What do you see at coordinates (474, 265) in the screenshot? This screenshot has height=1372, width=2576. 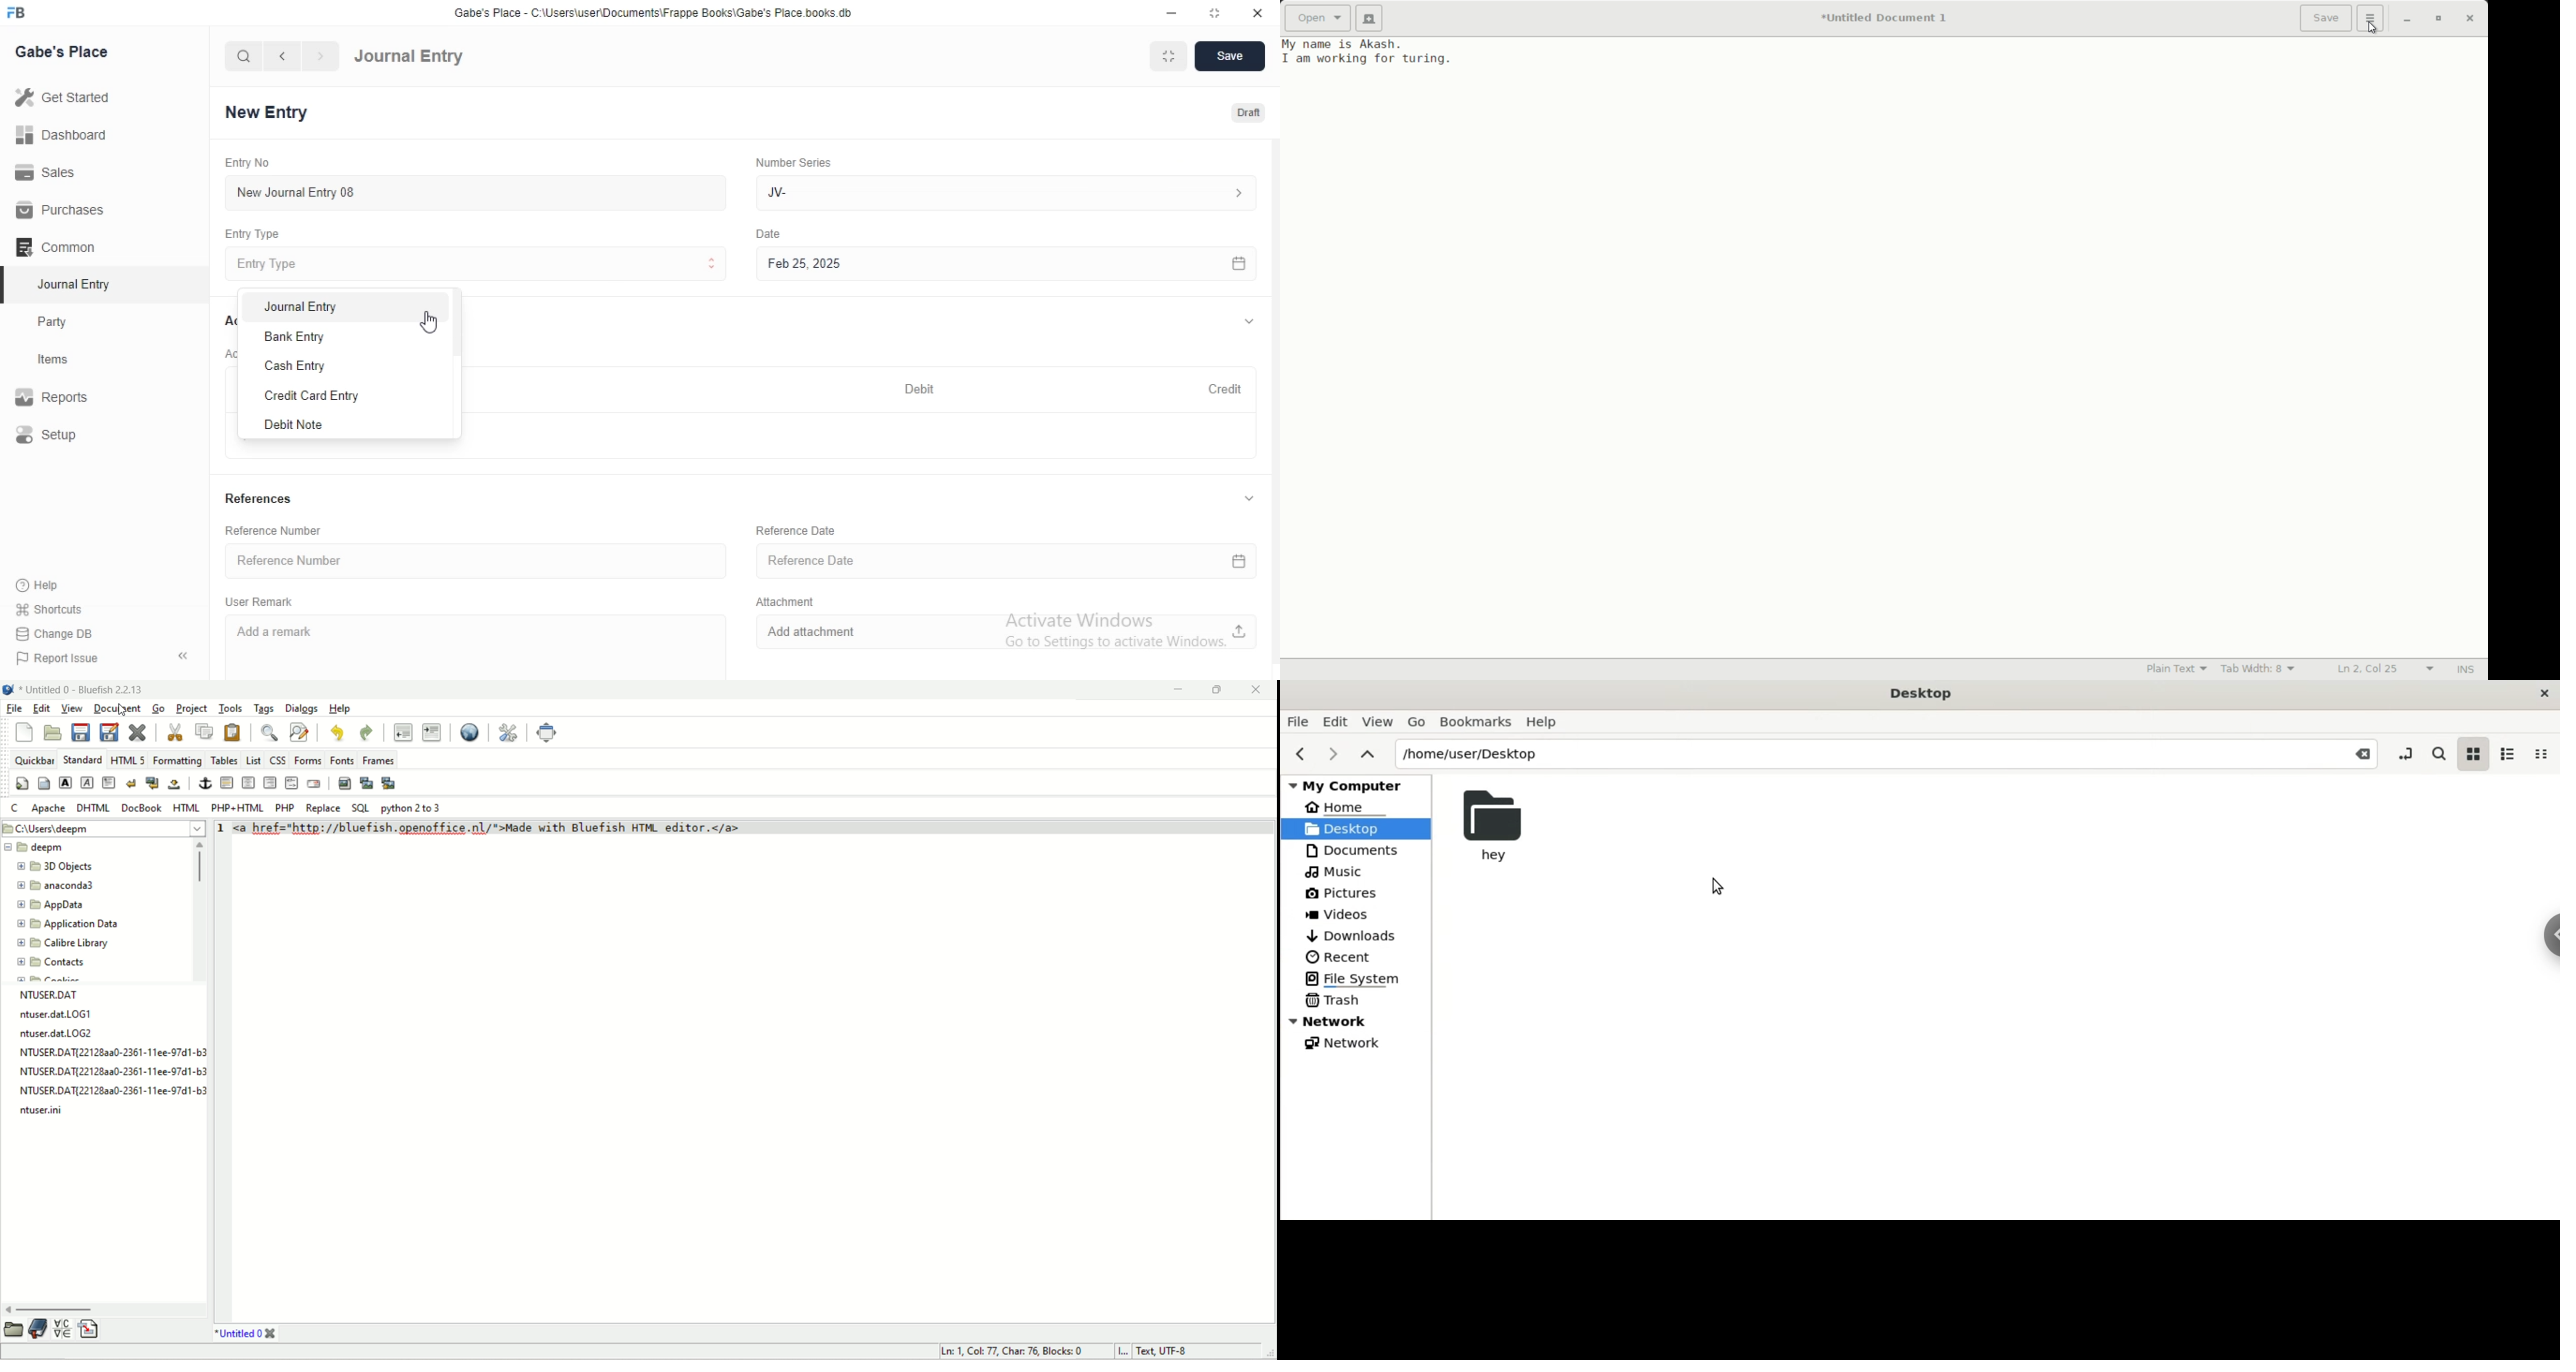 I see `Entry Type` at bounding box center [474, 265].